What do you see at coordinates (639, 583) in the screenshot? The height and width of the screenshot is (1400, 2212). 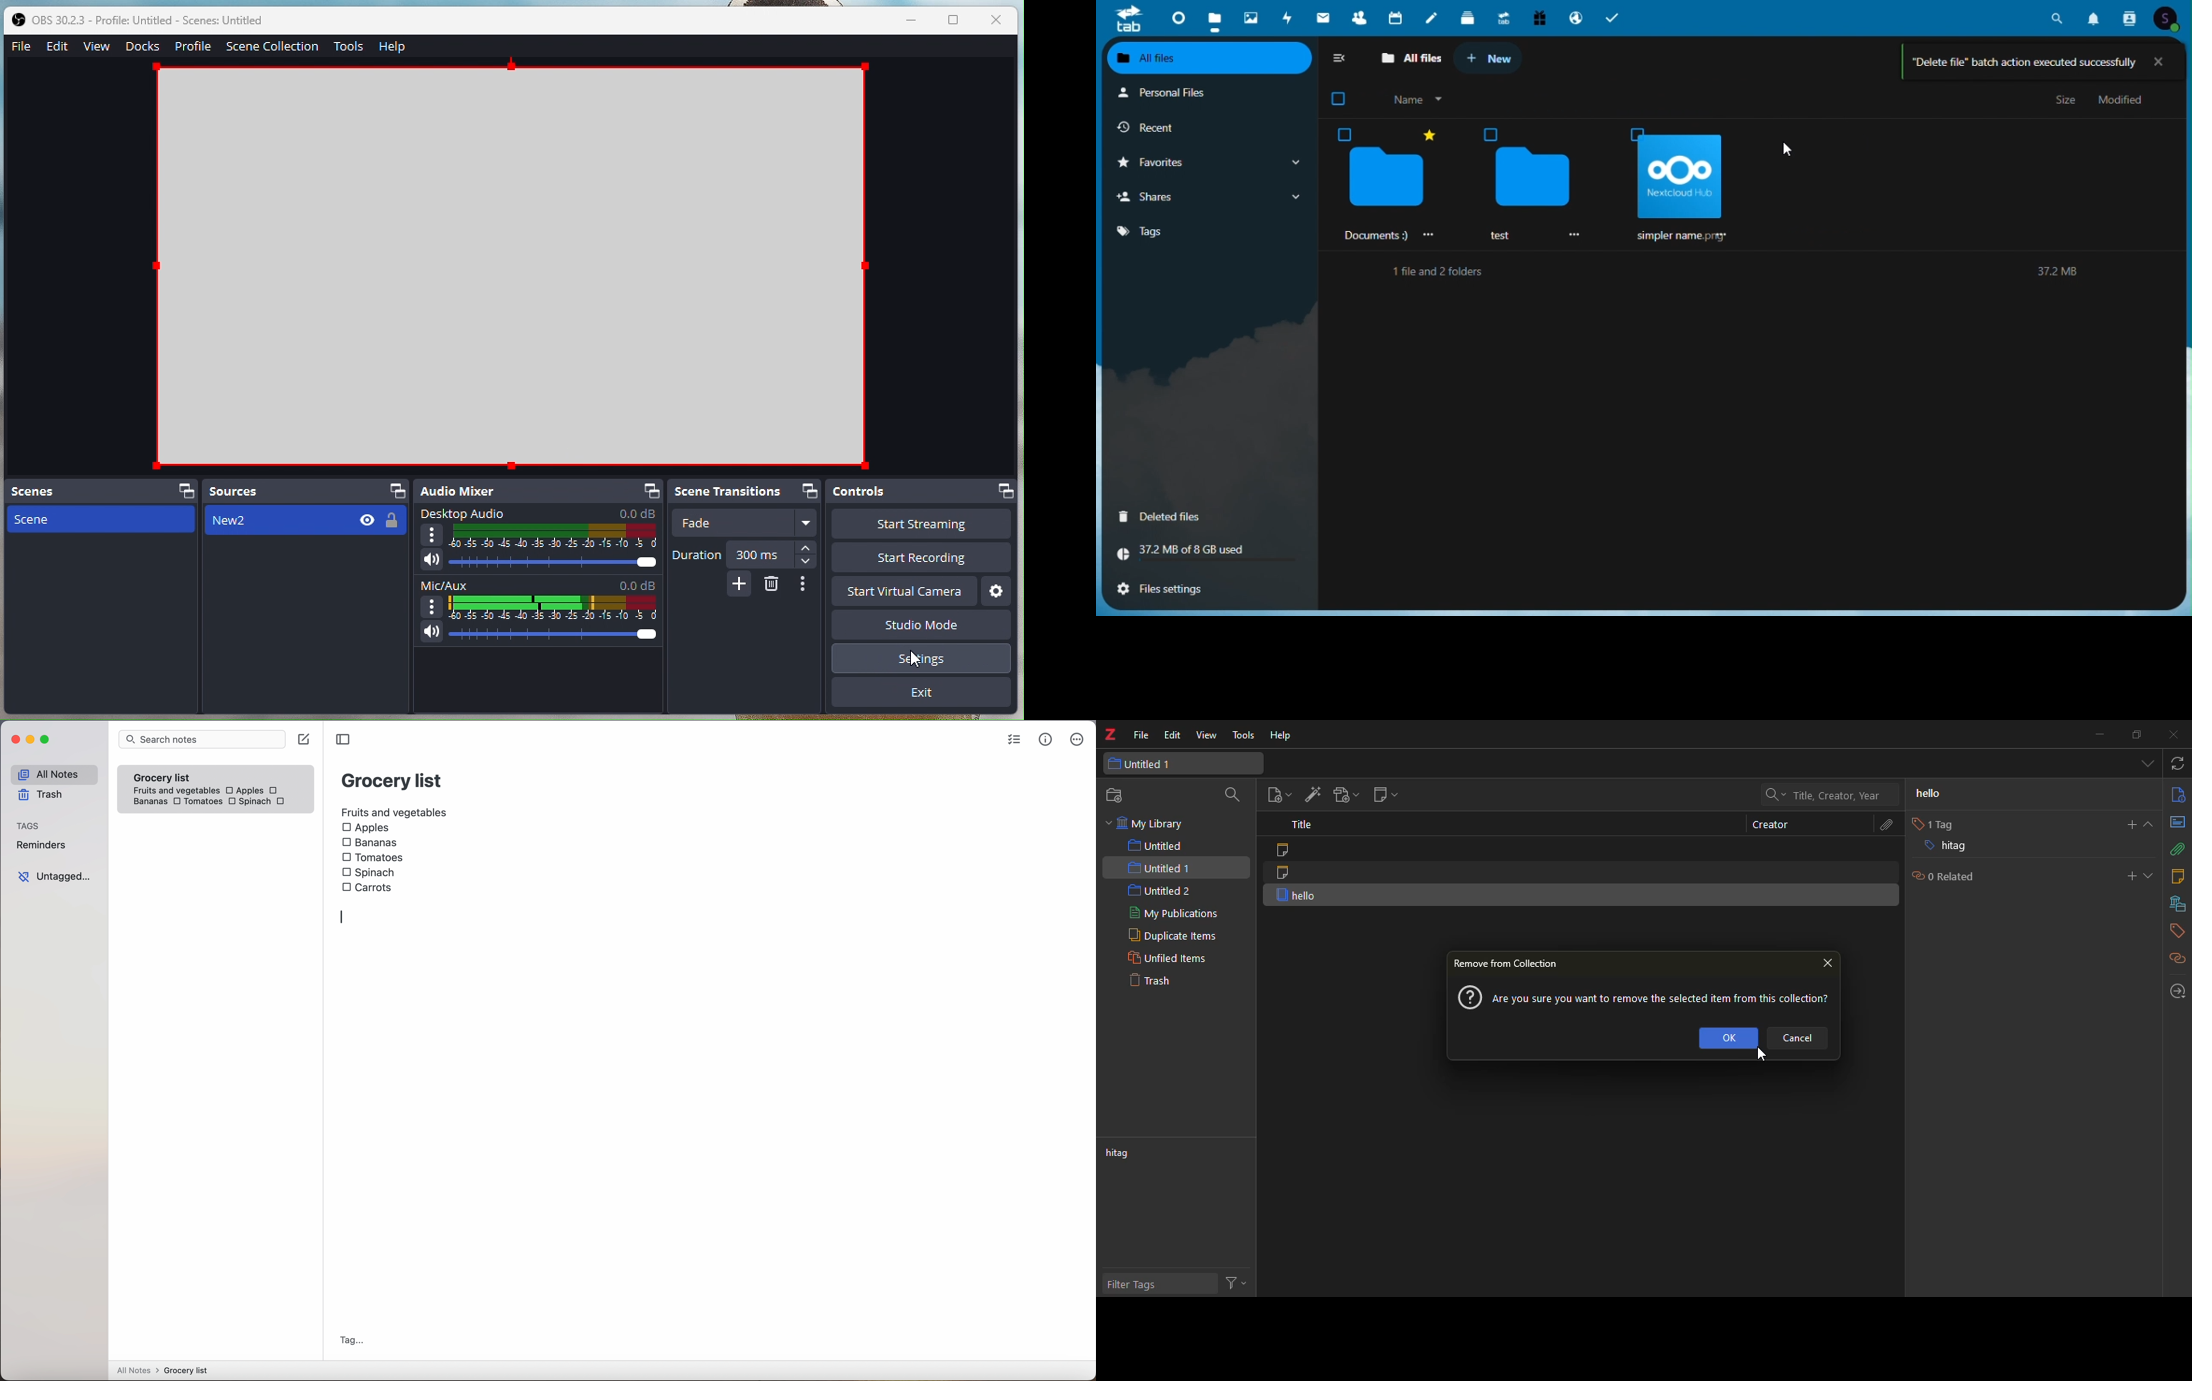 I see `0.0 dB` at bounding box center [639, 583].